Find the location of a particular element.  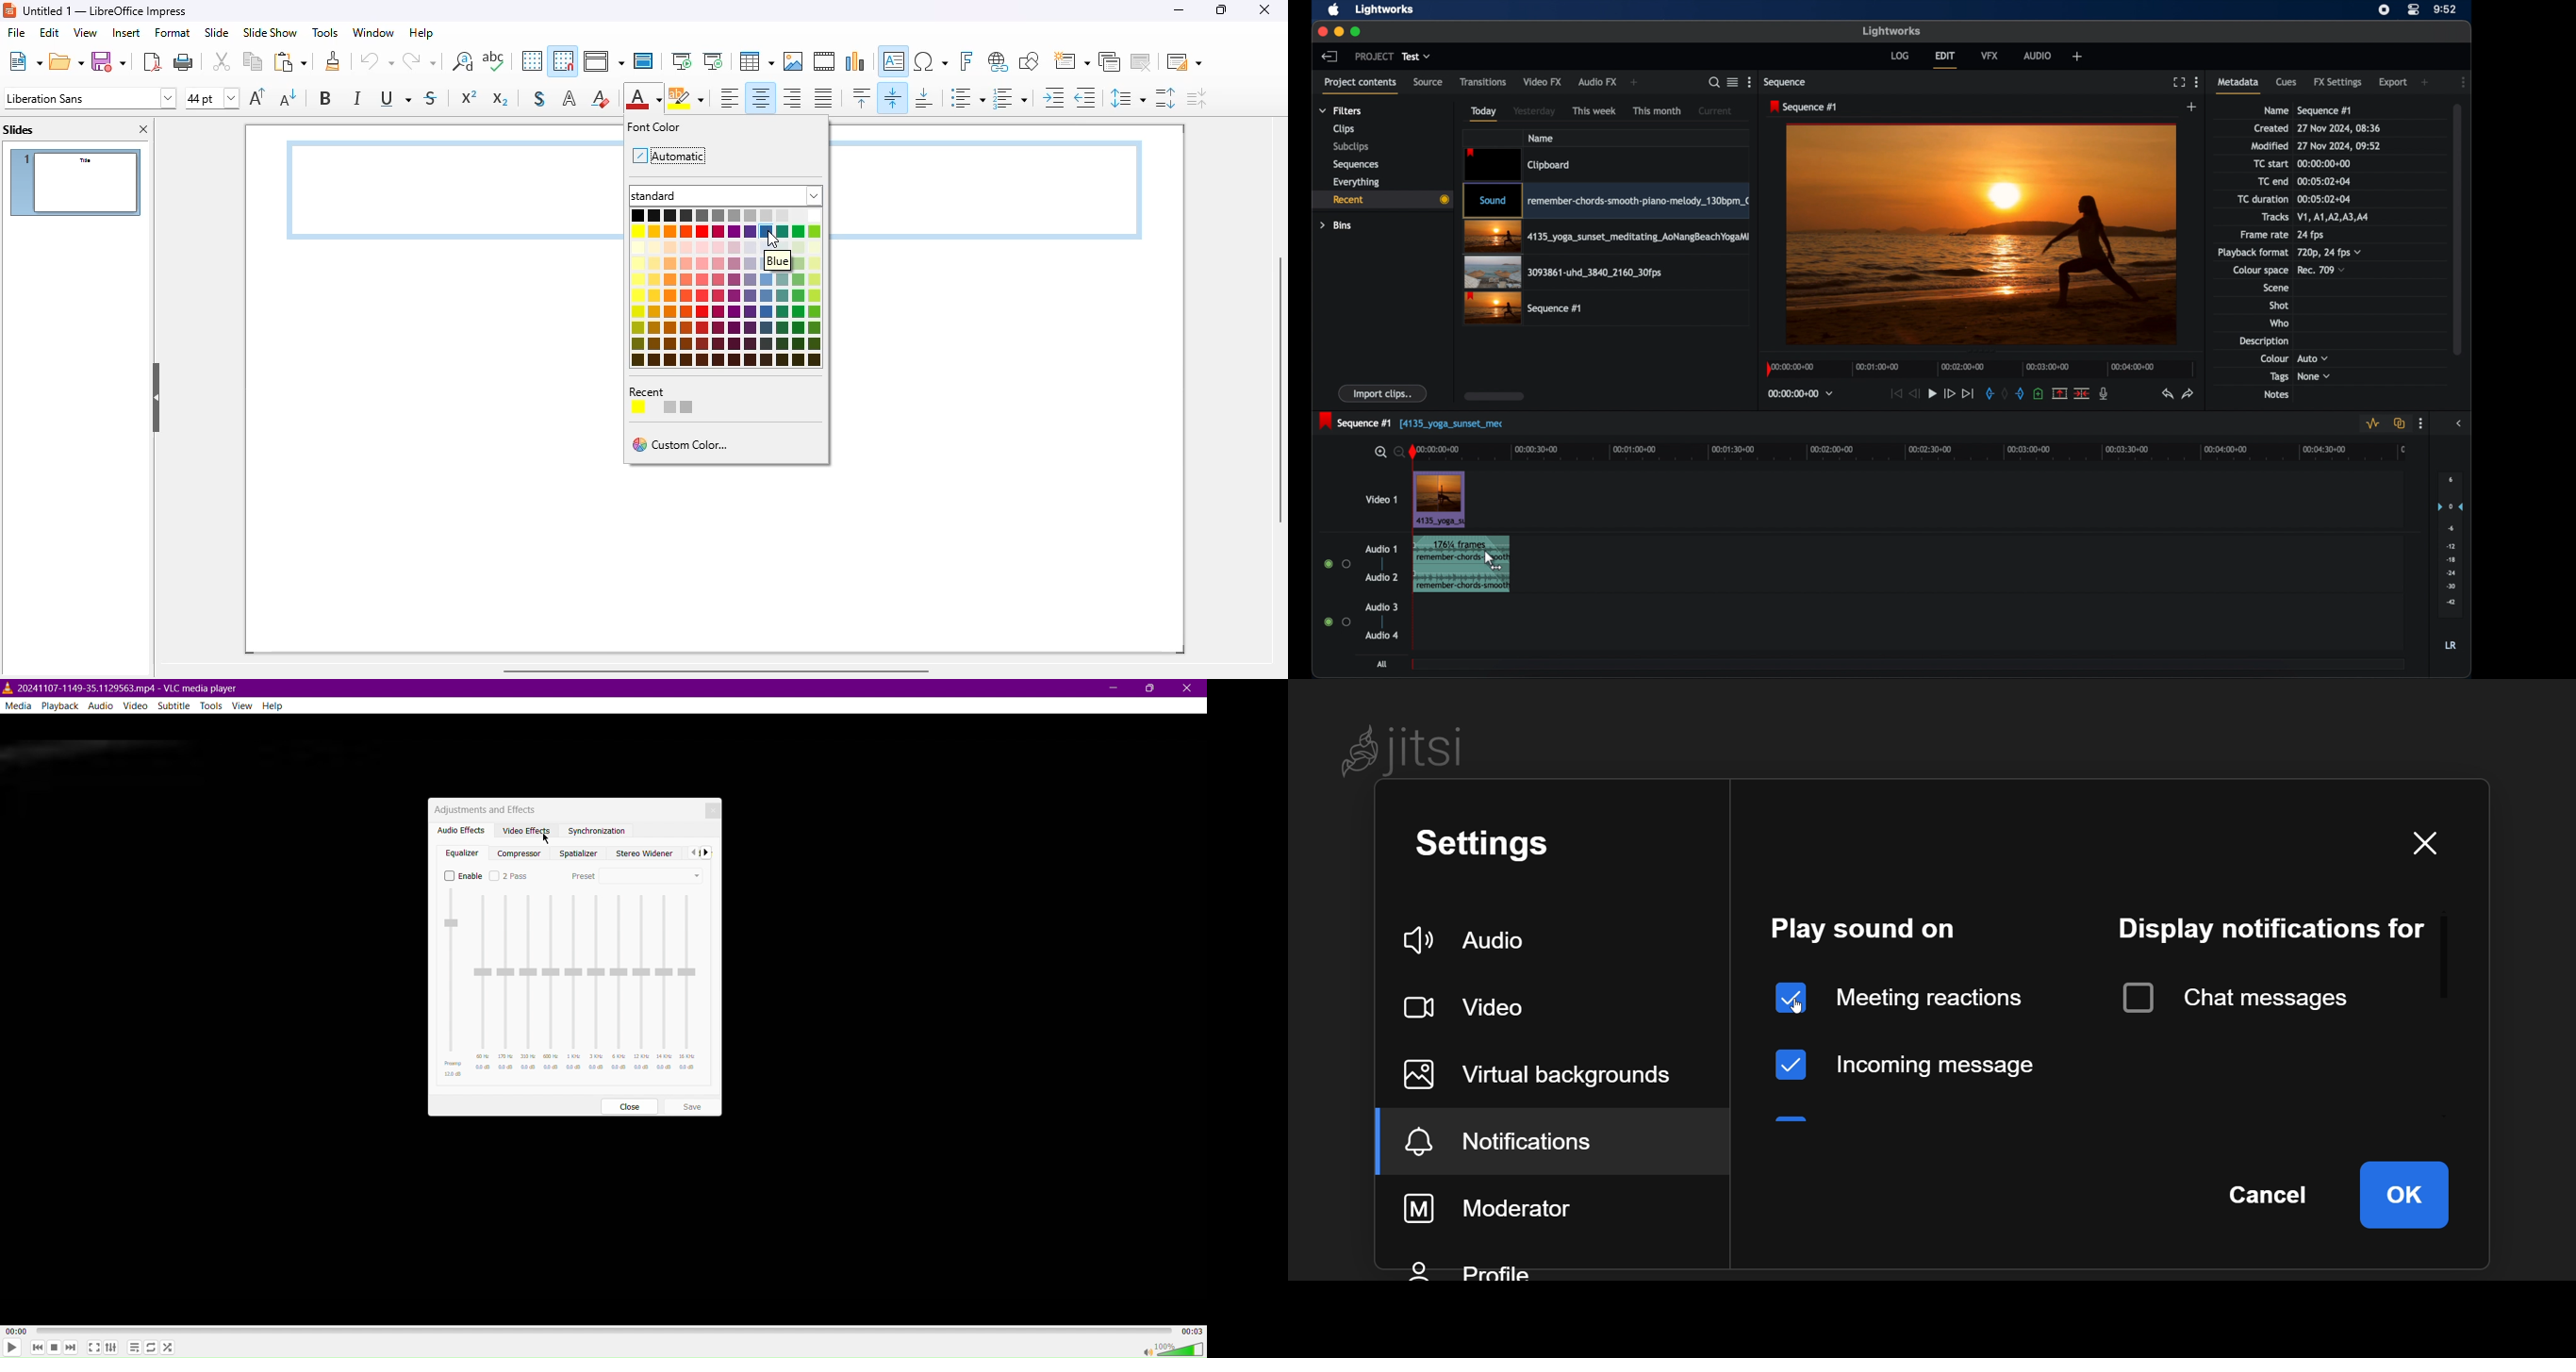

none is located at coordinates (2315, 377).